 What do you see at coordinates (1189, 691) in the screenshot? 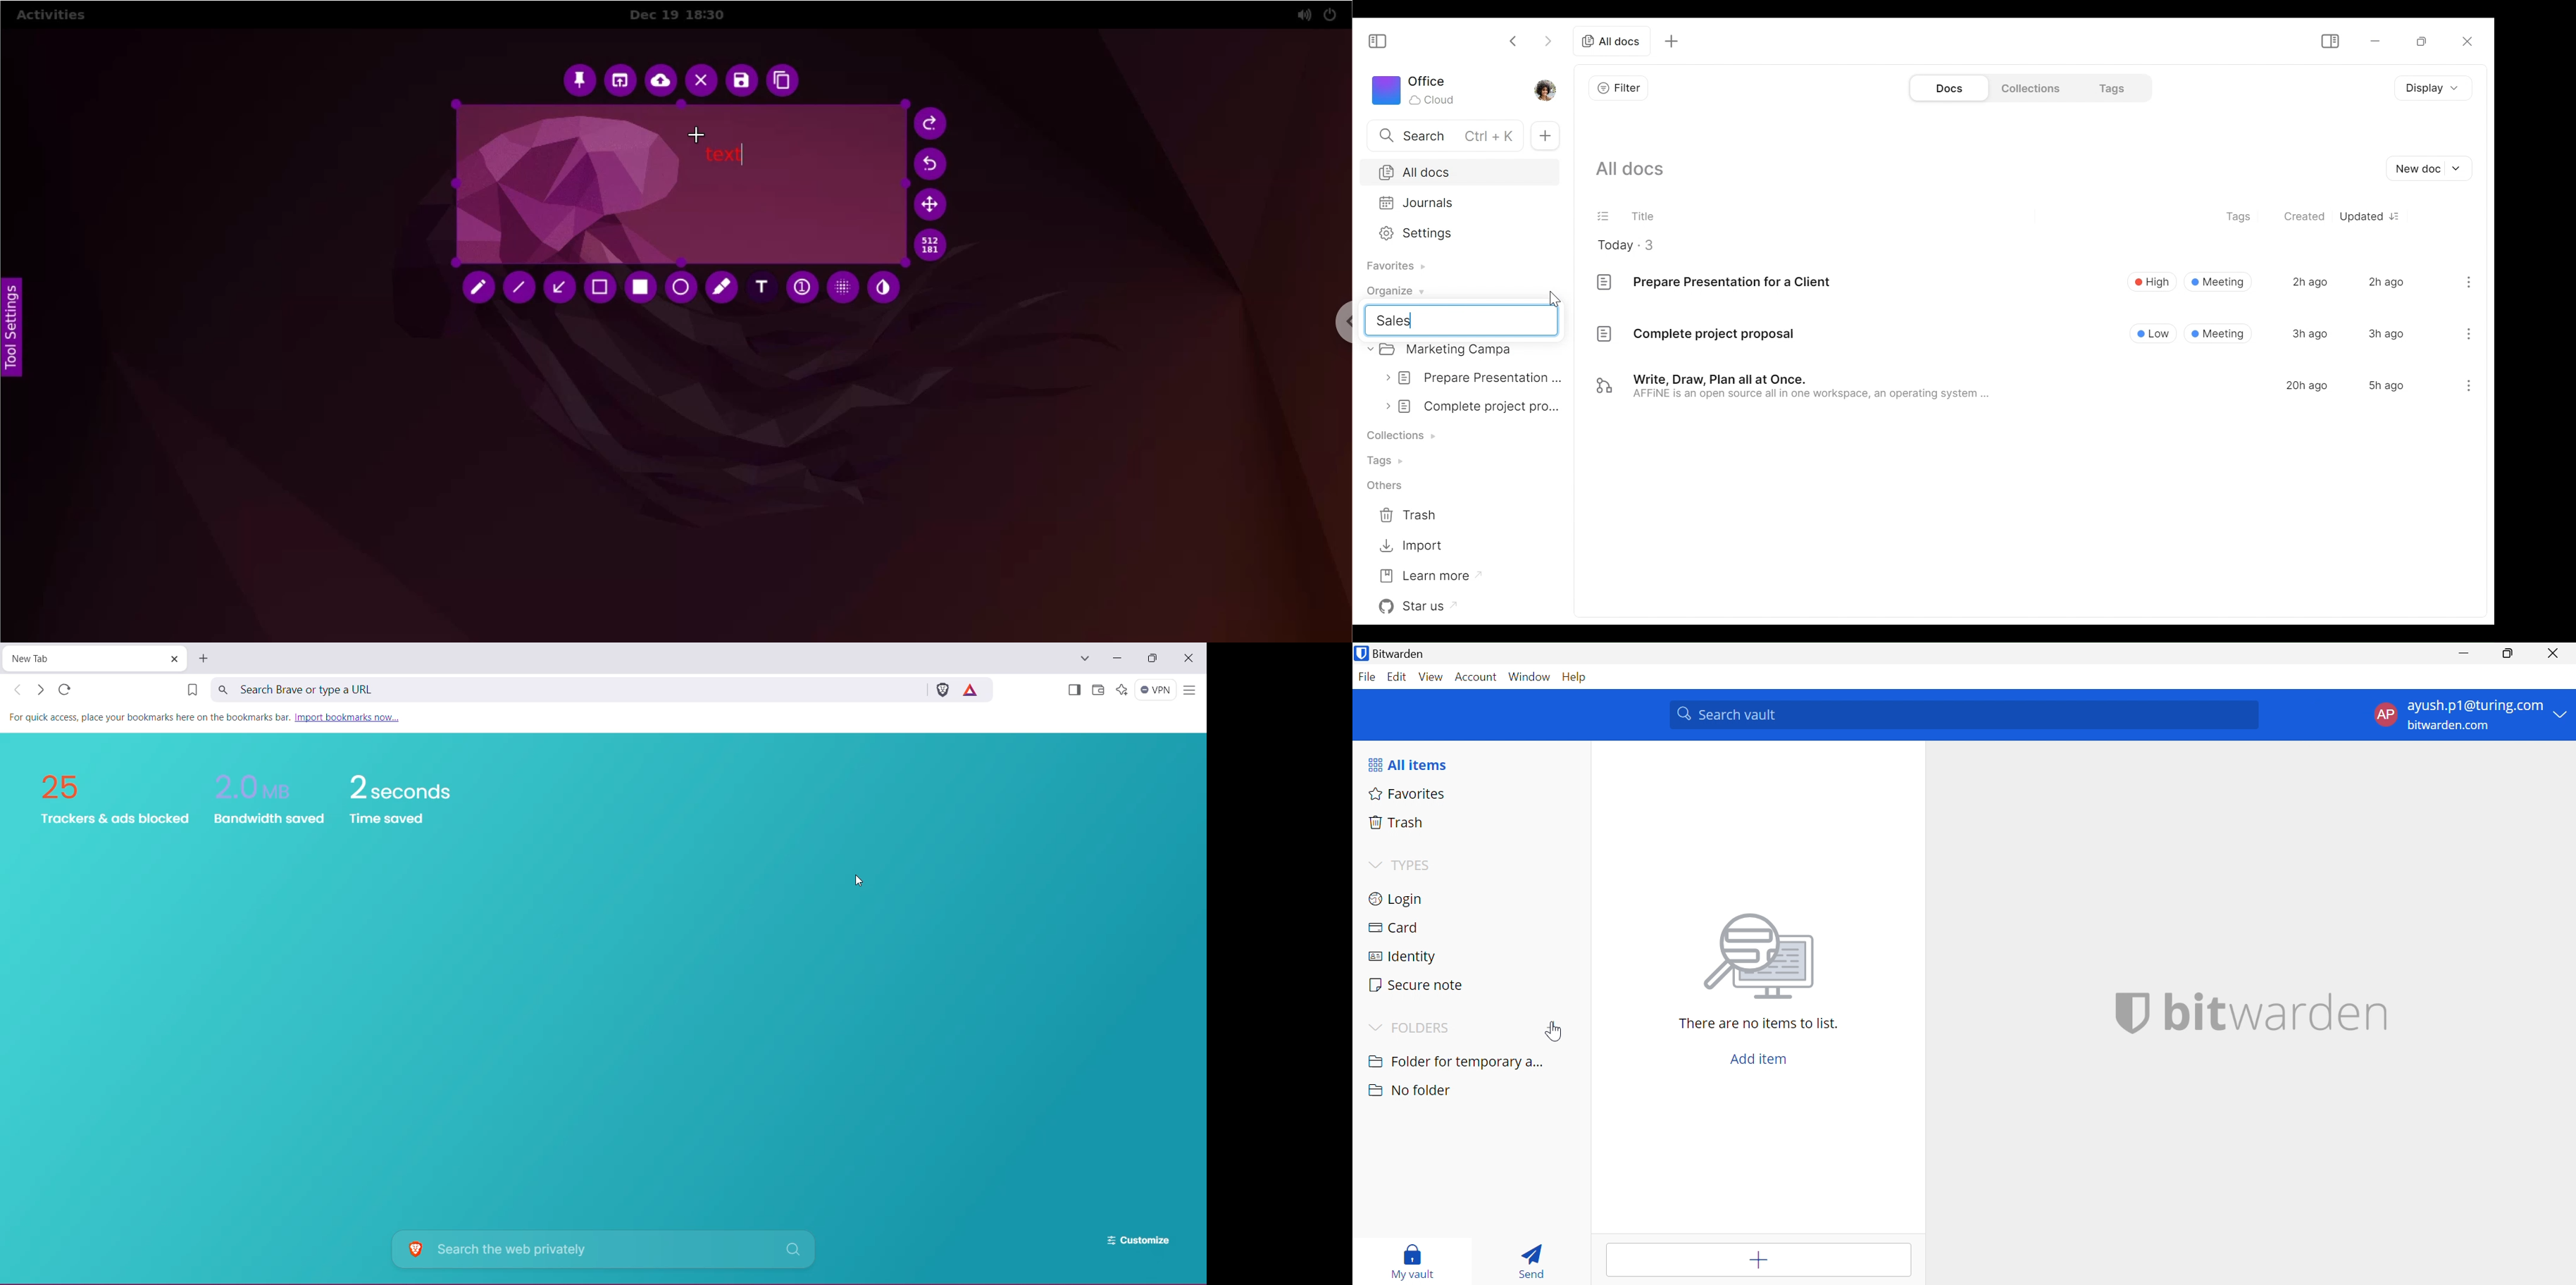
I see `Customize and control Brave` at bounding box center [1189, 691].